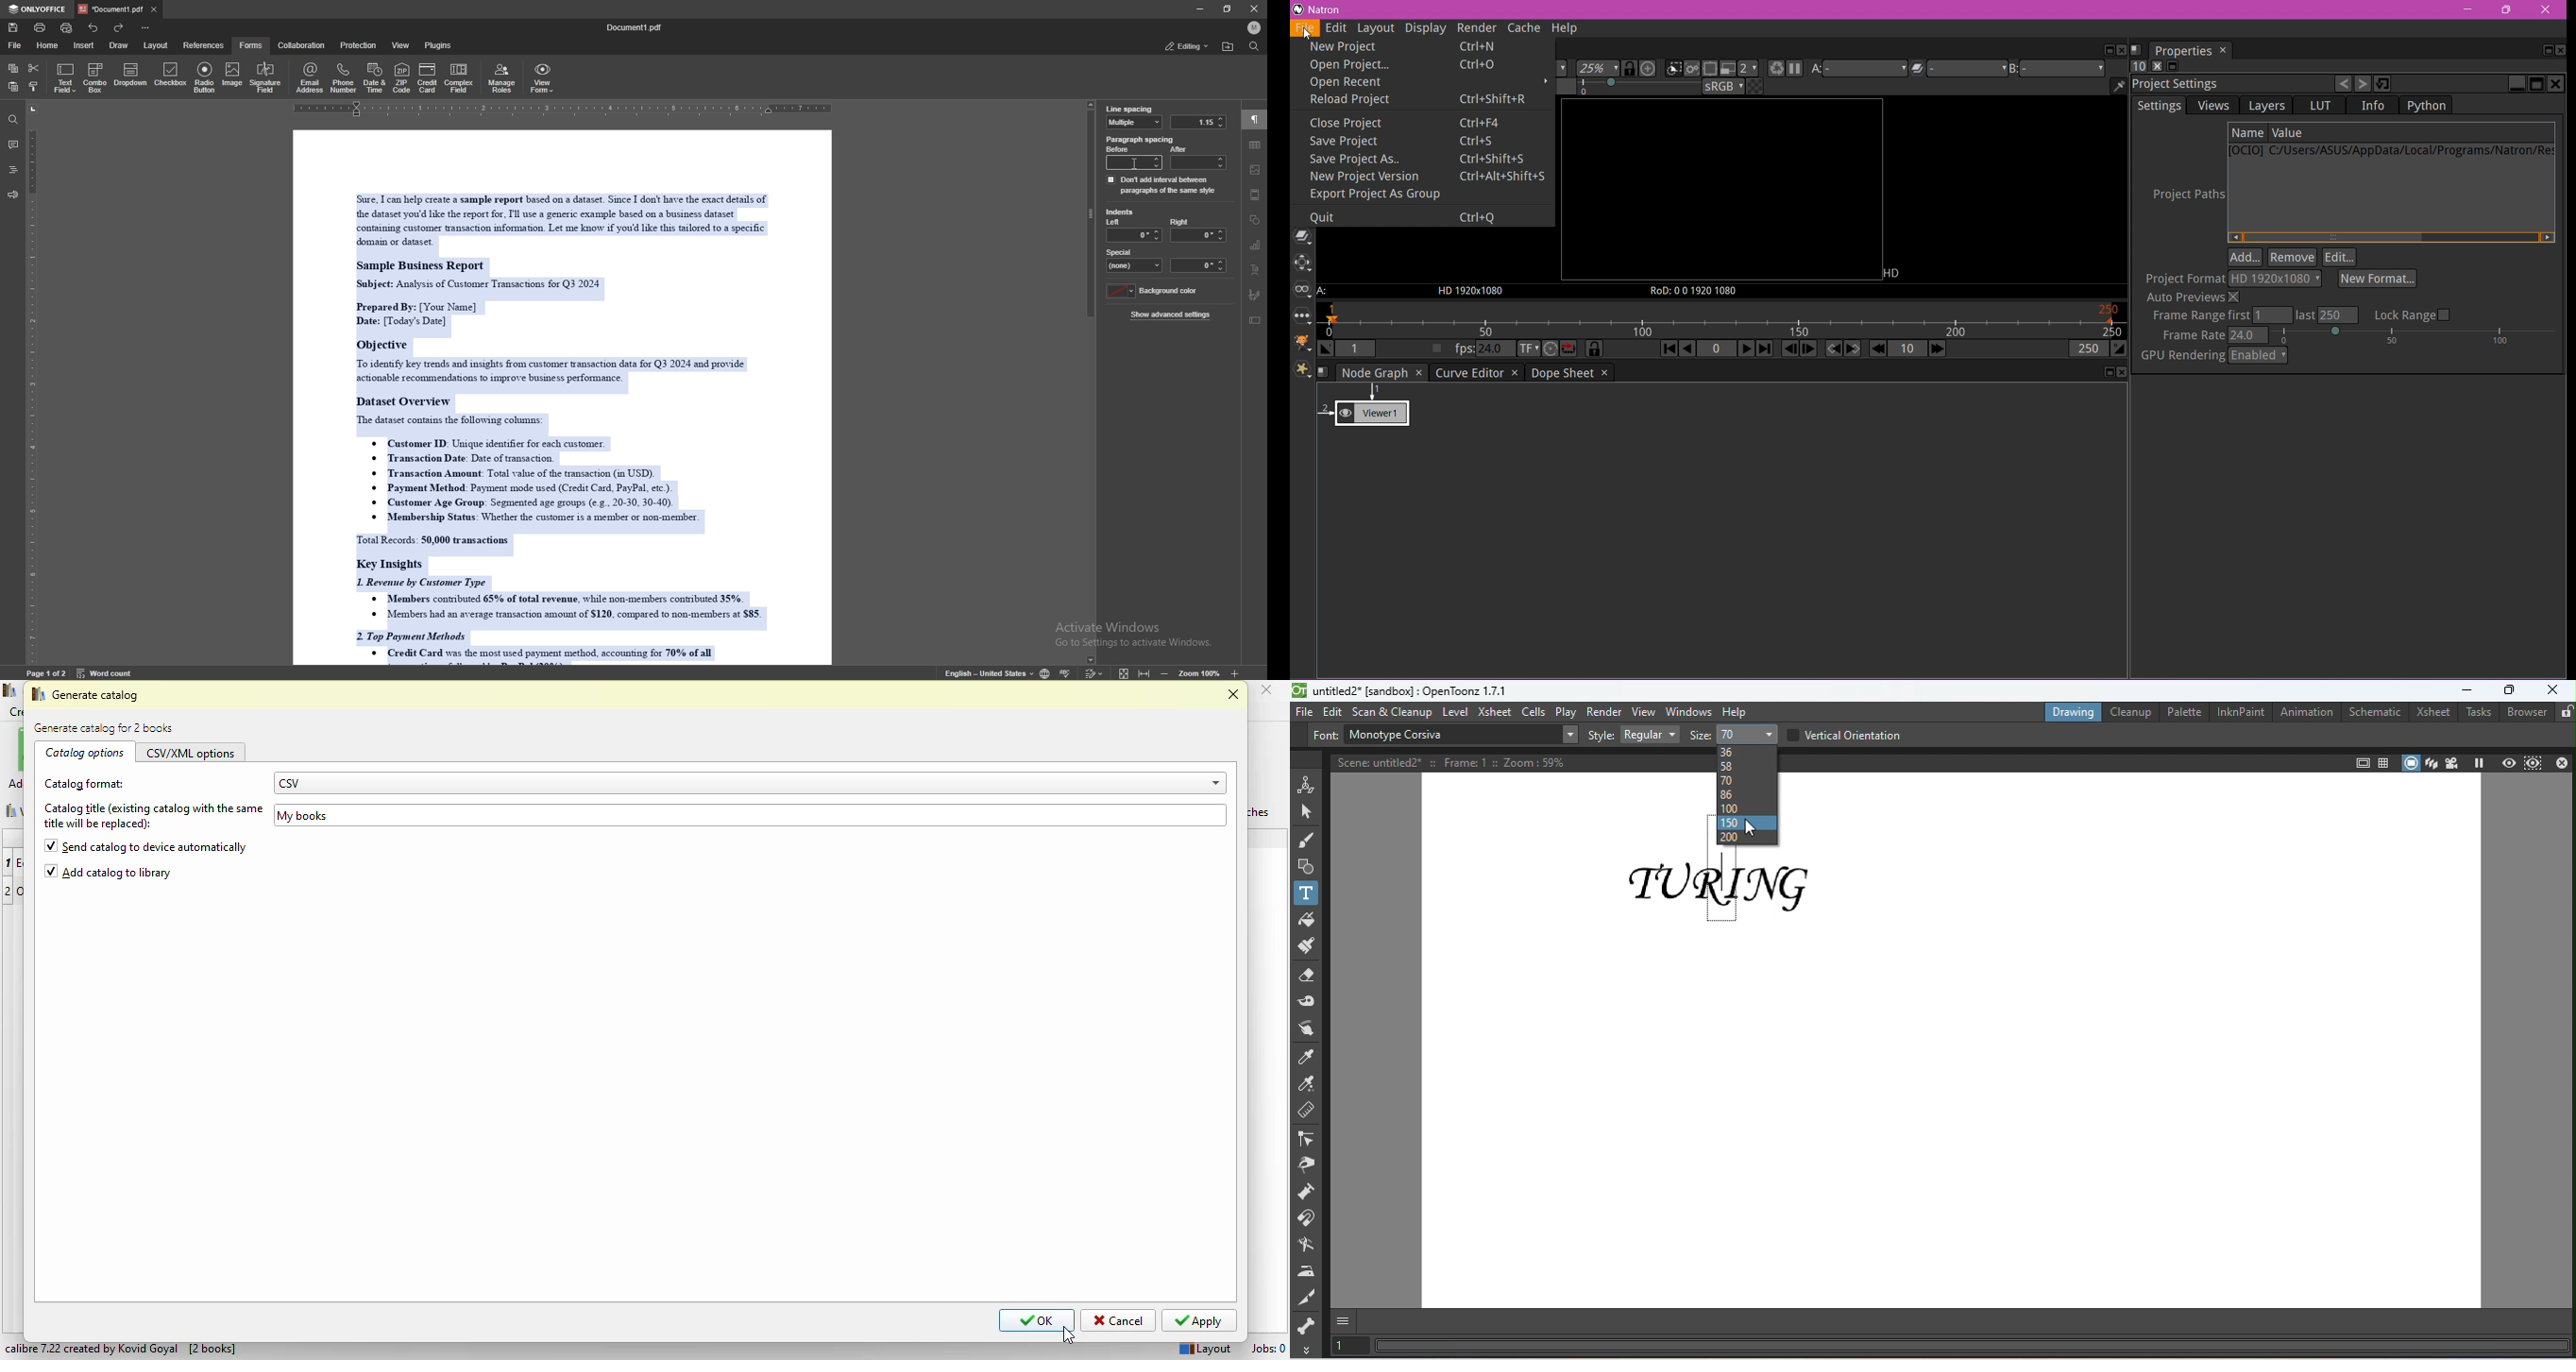 This screenshot has height=1372, width=2576. I want to click on CSV/XML options, so click(191, 753).